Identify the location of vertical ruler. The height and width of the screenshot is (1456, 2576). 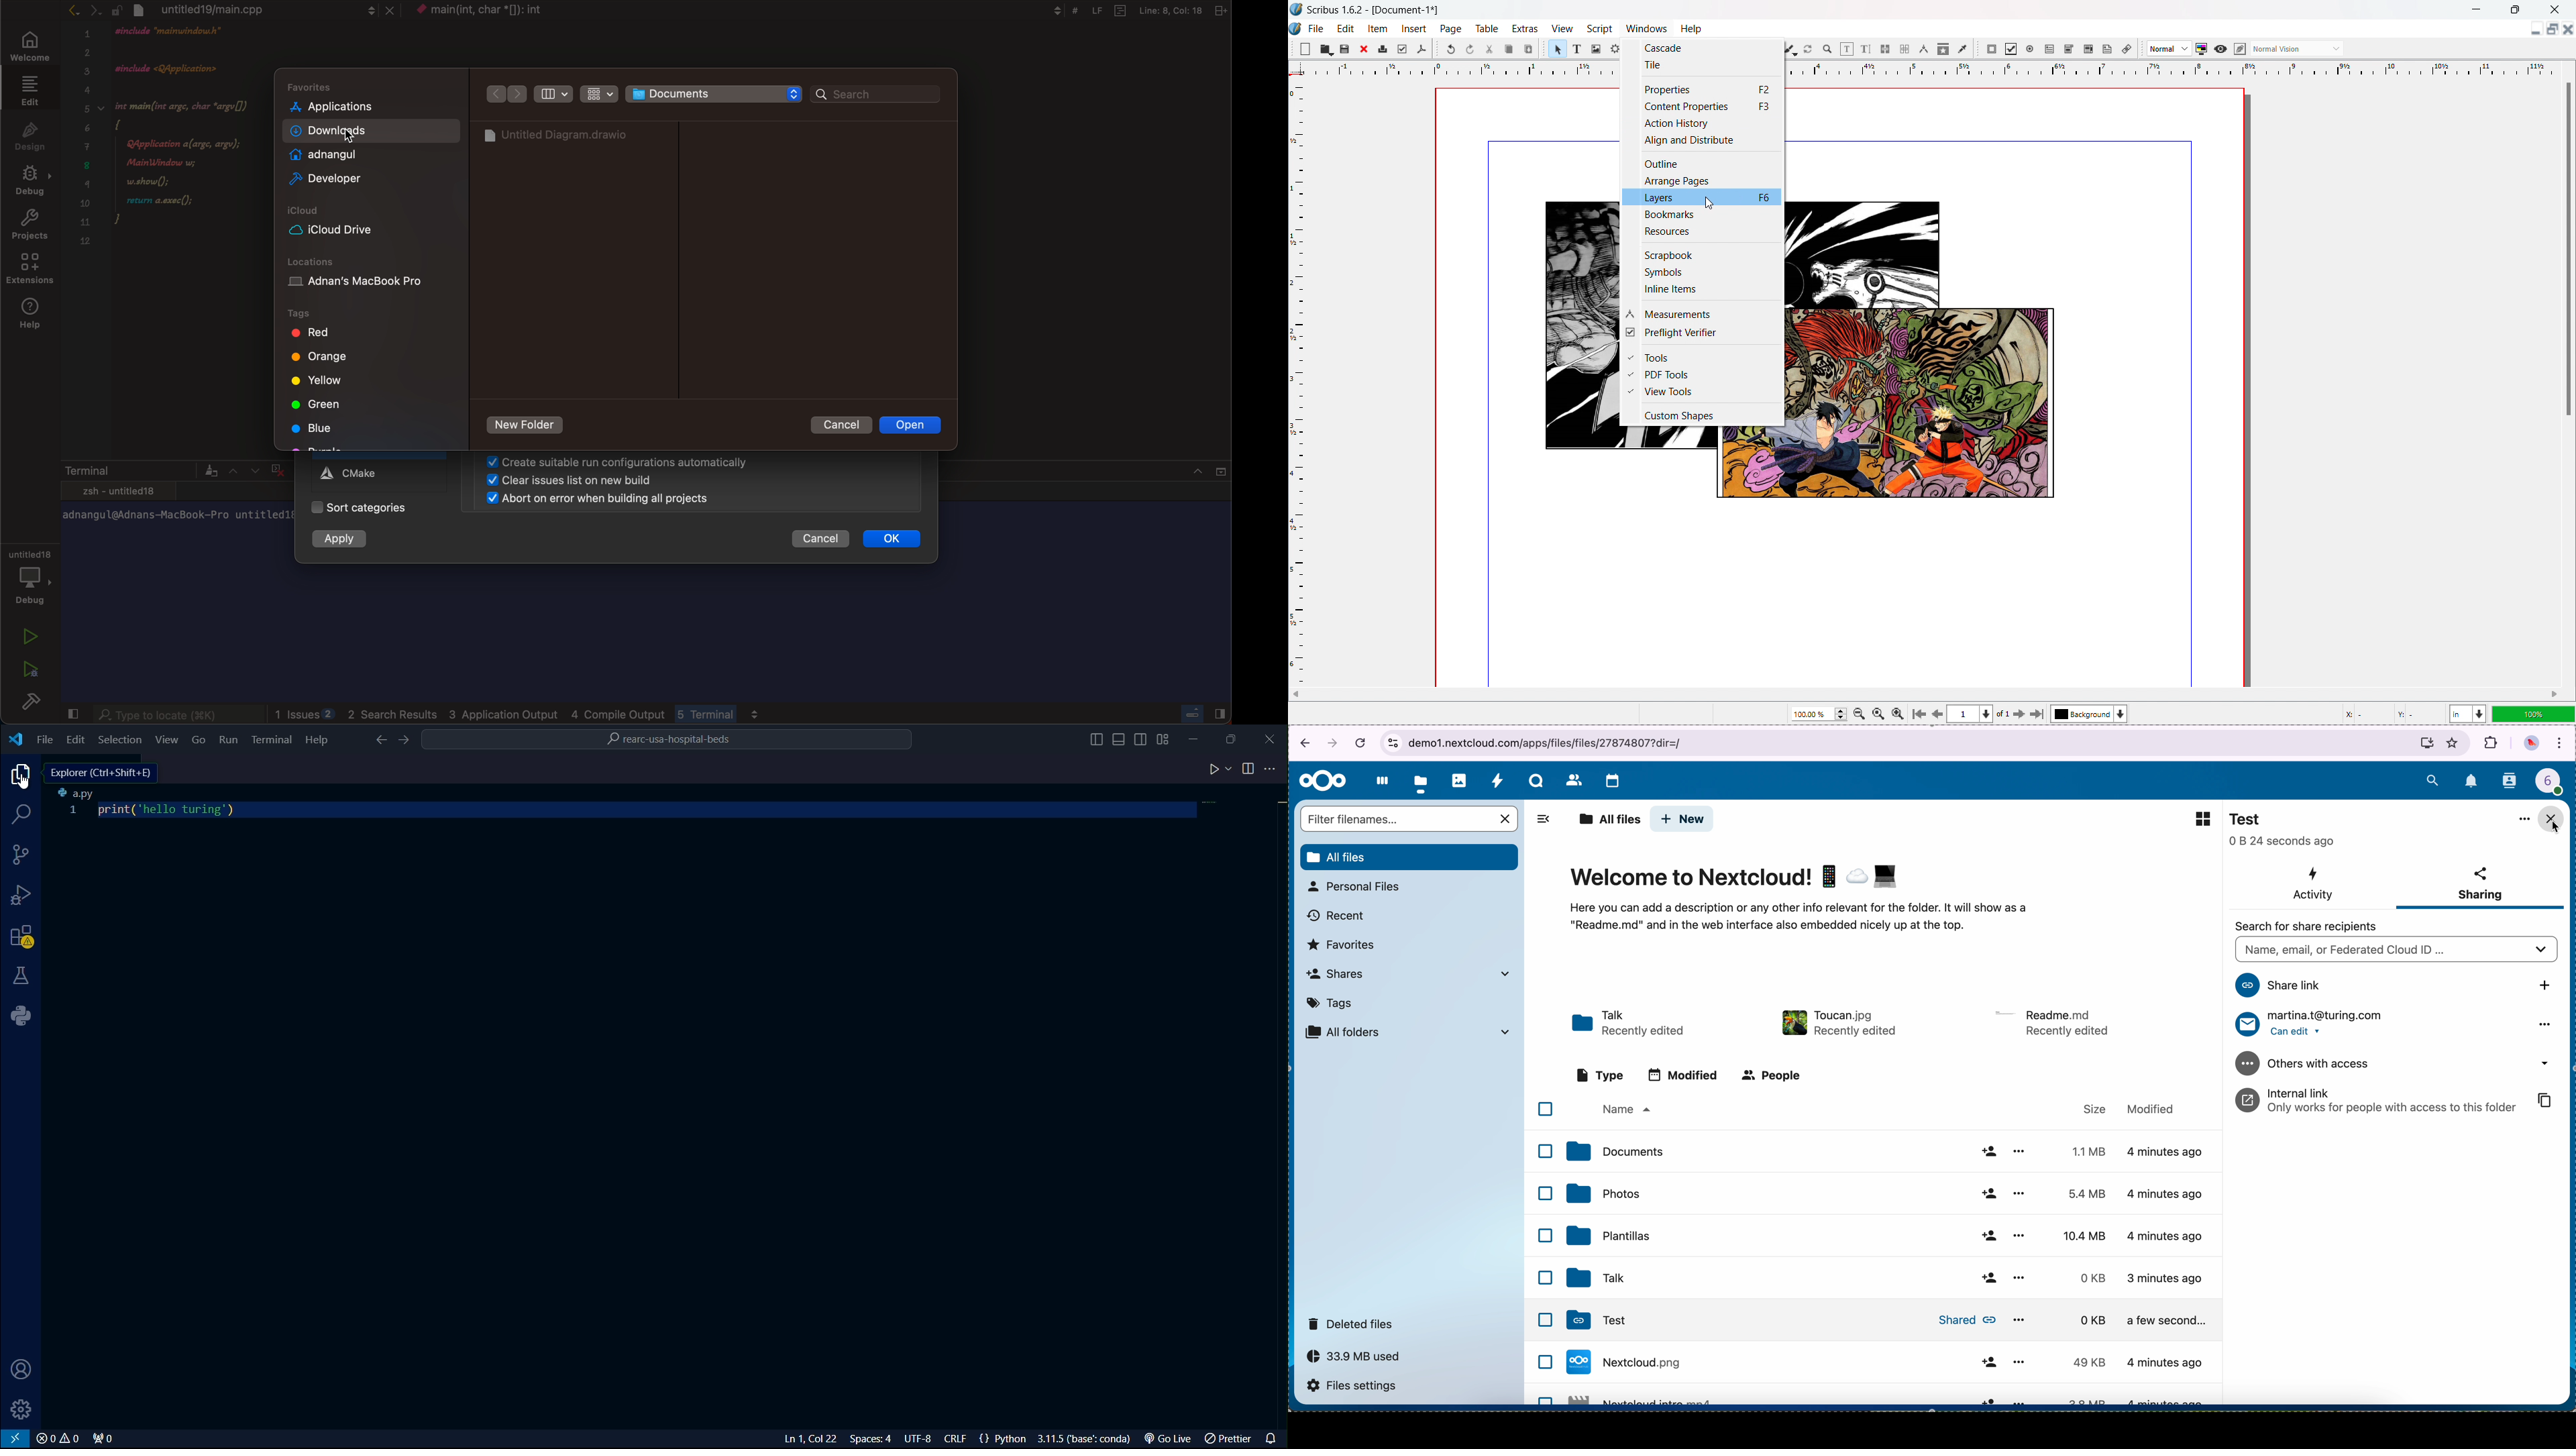
(1298, 382).